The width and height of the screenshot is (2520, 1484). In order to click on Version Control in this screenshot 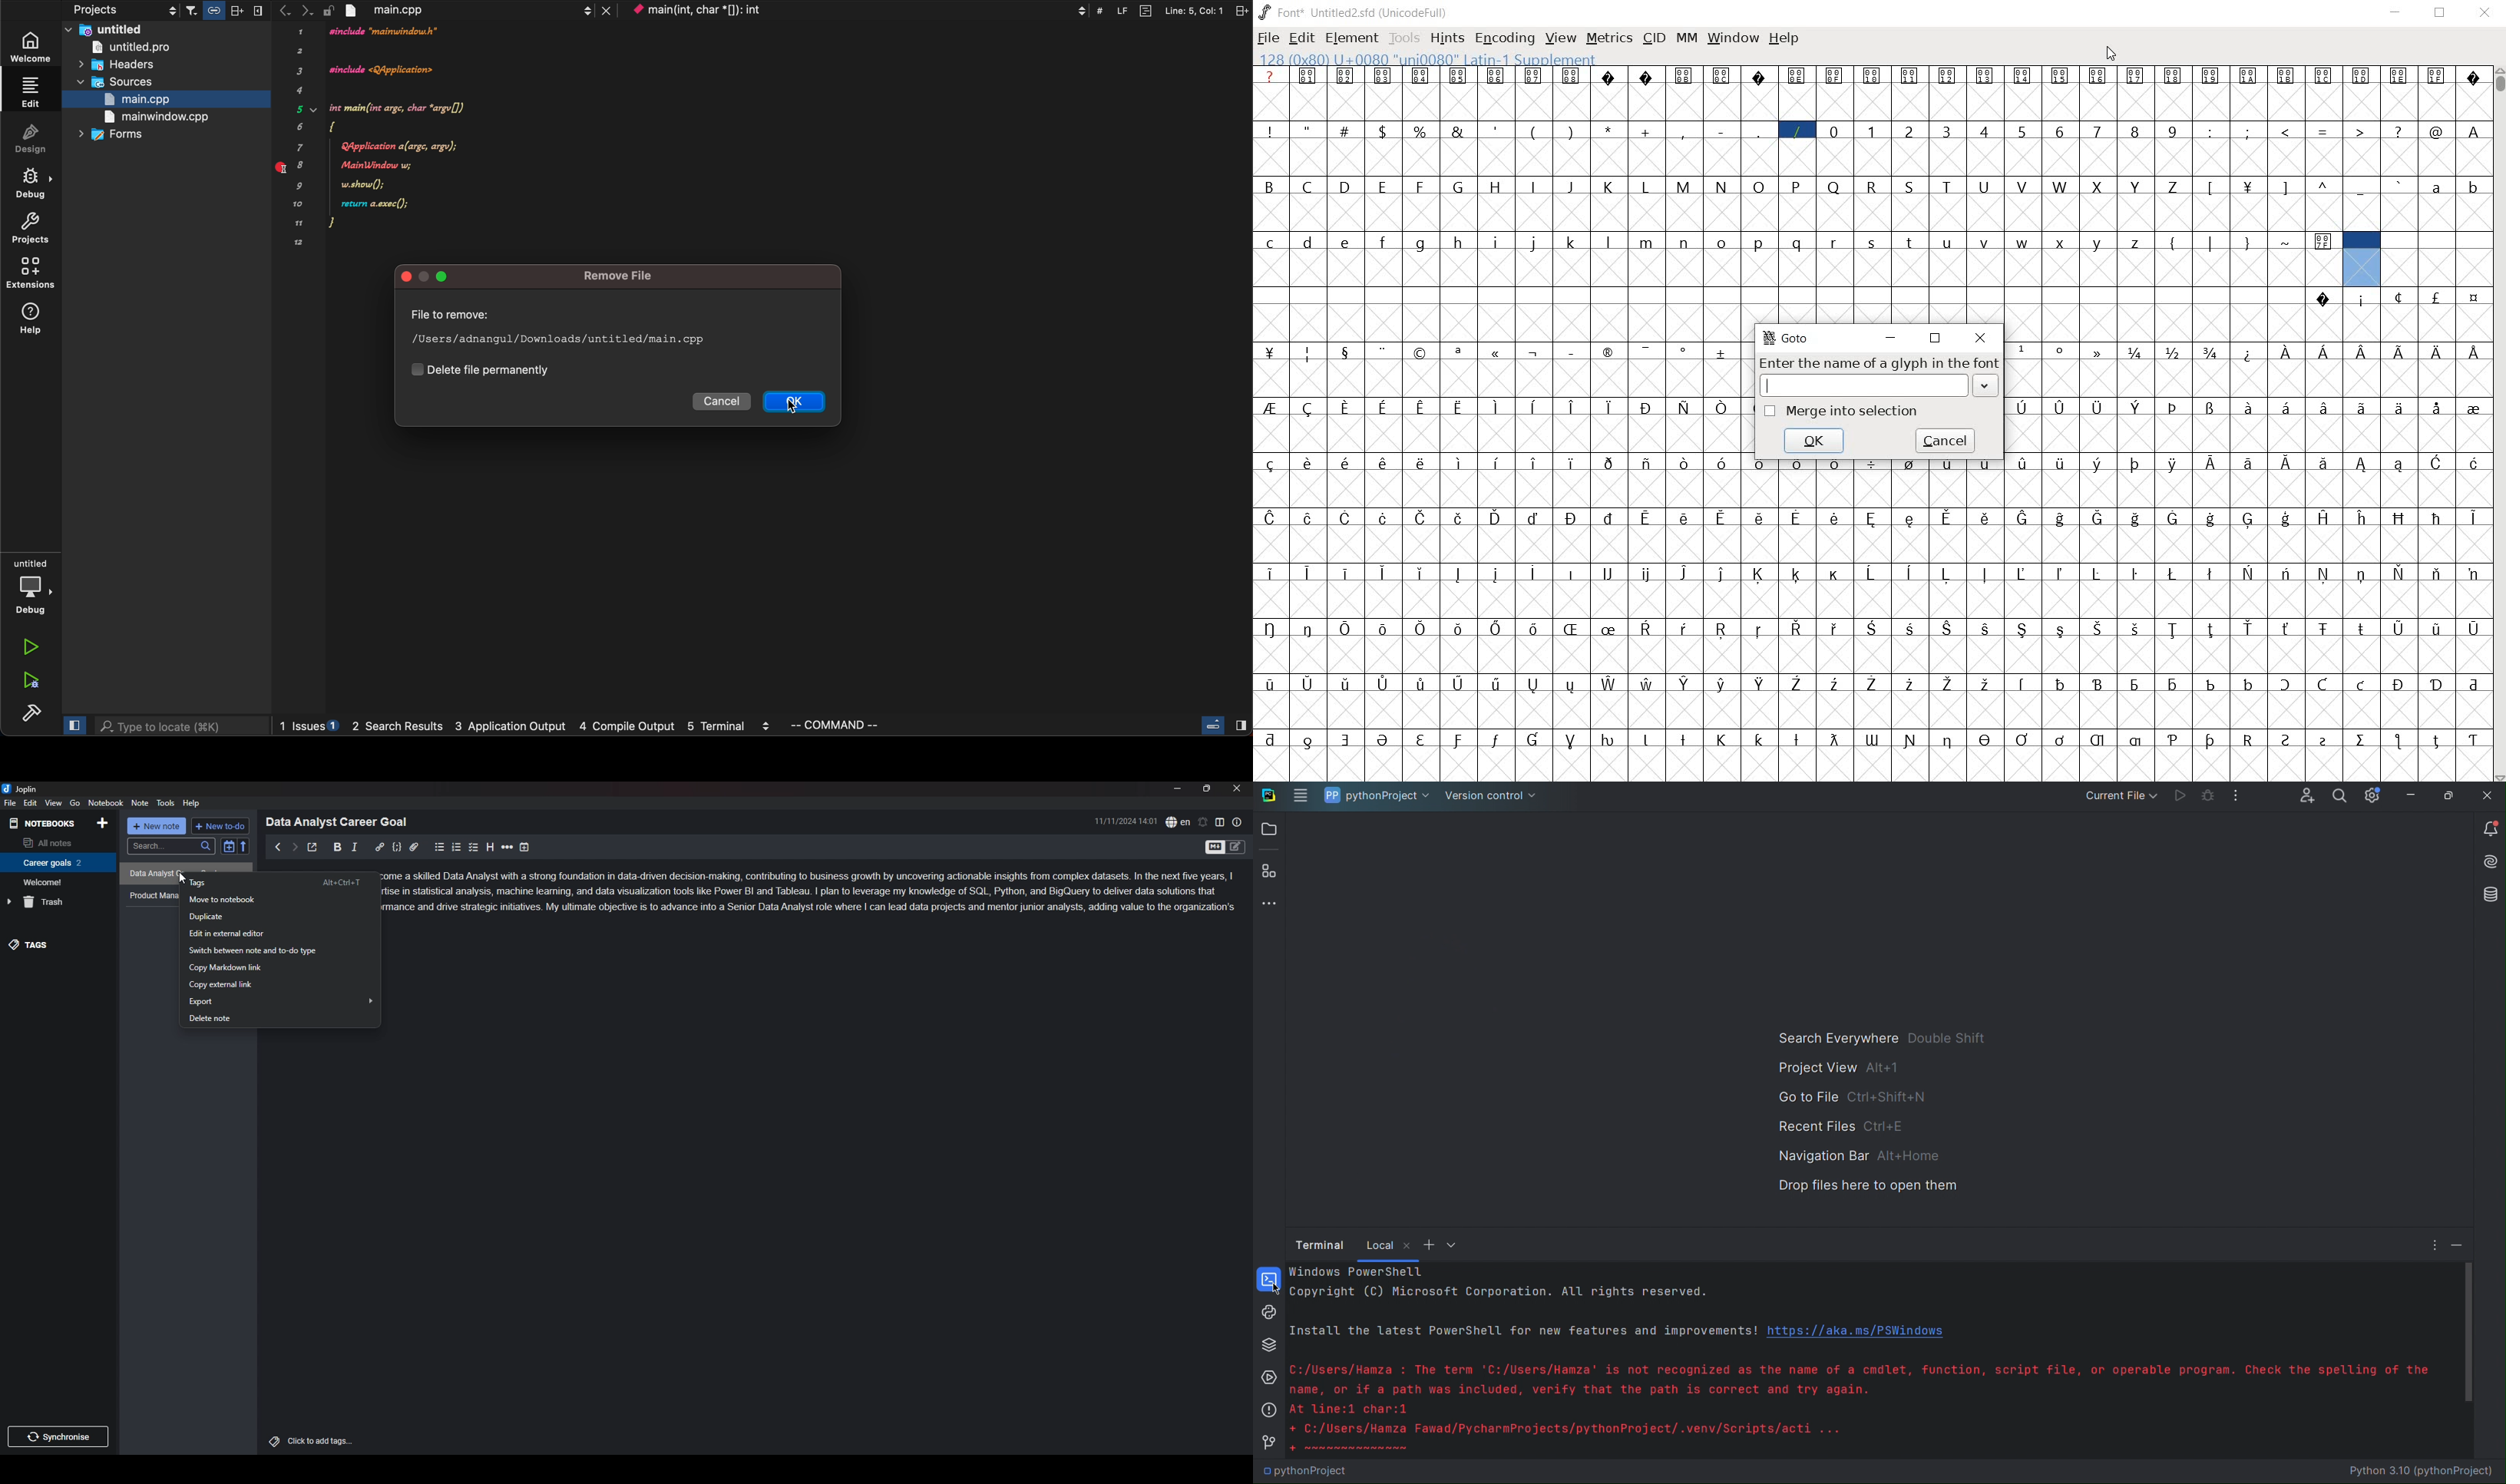, I will do `click(1491, 794)`.